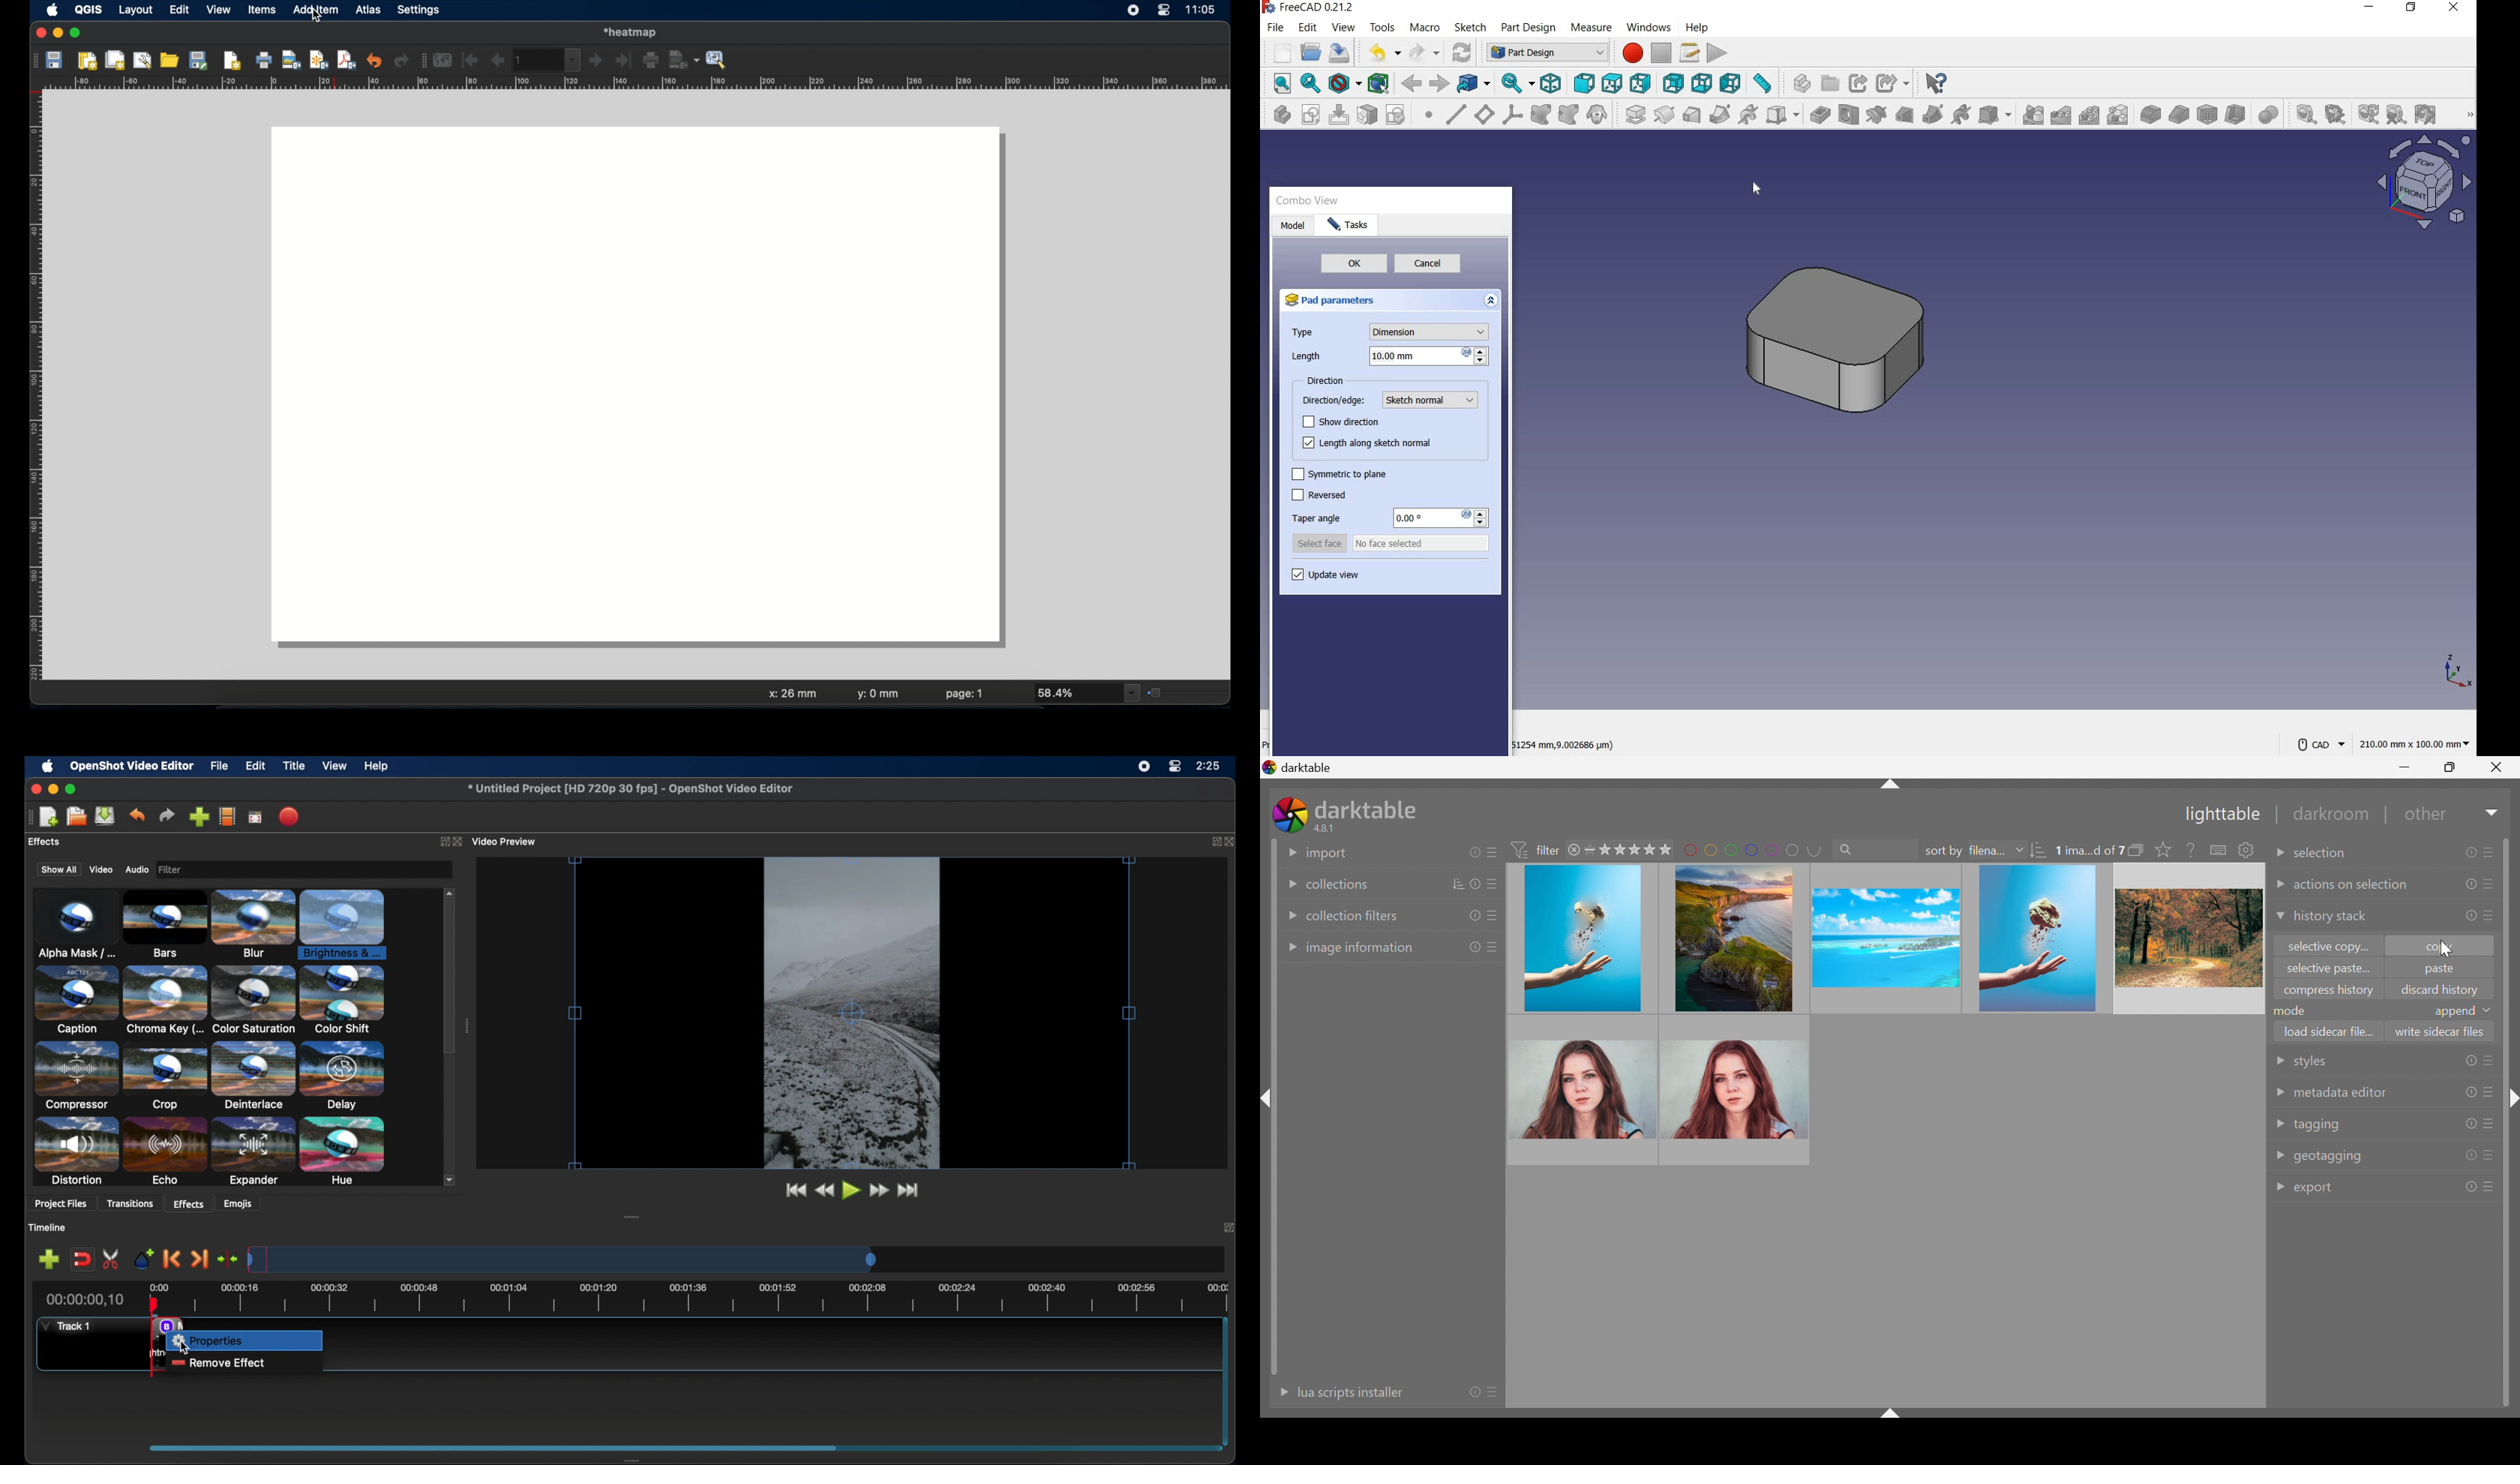  I want to click on create a sub-object shape binder, so click(1568, 116).